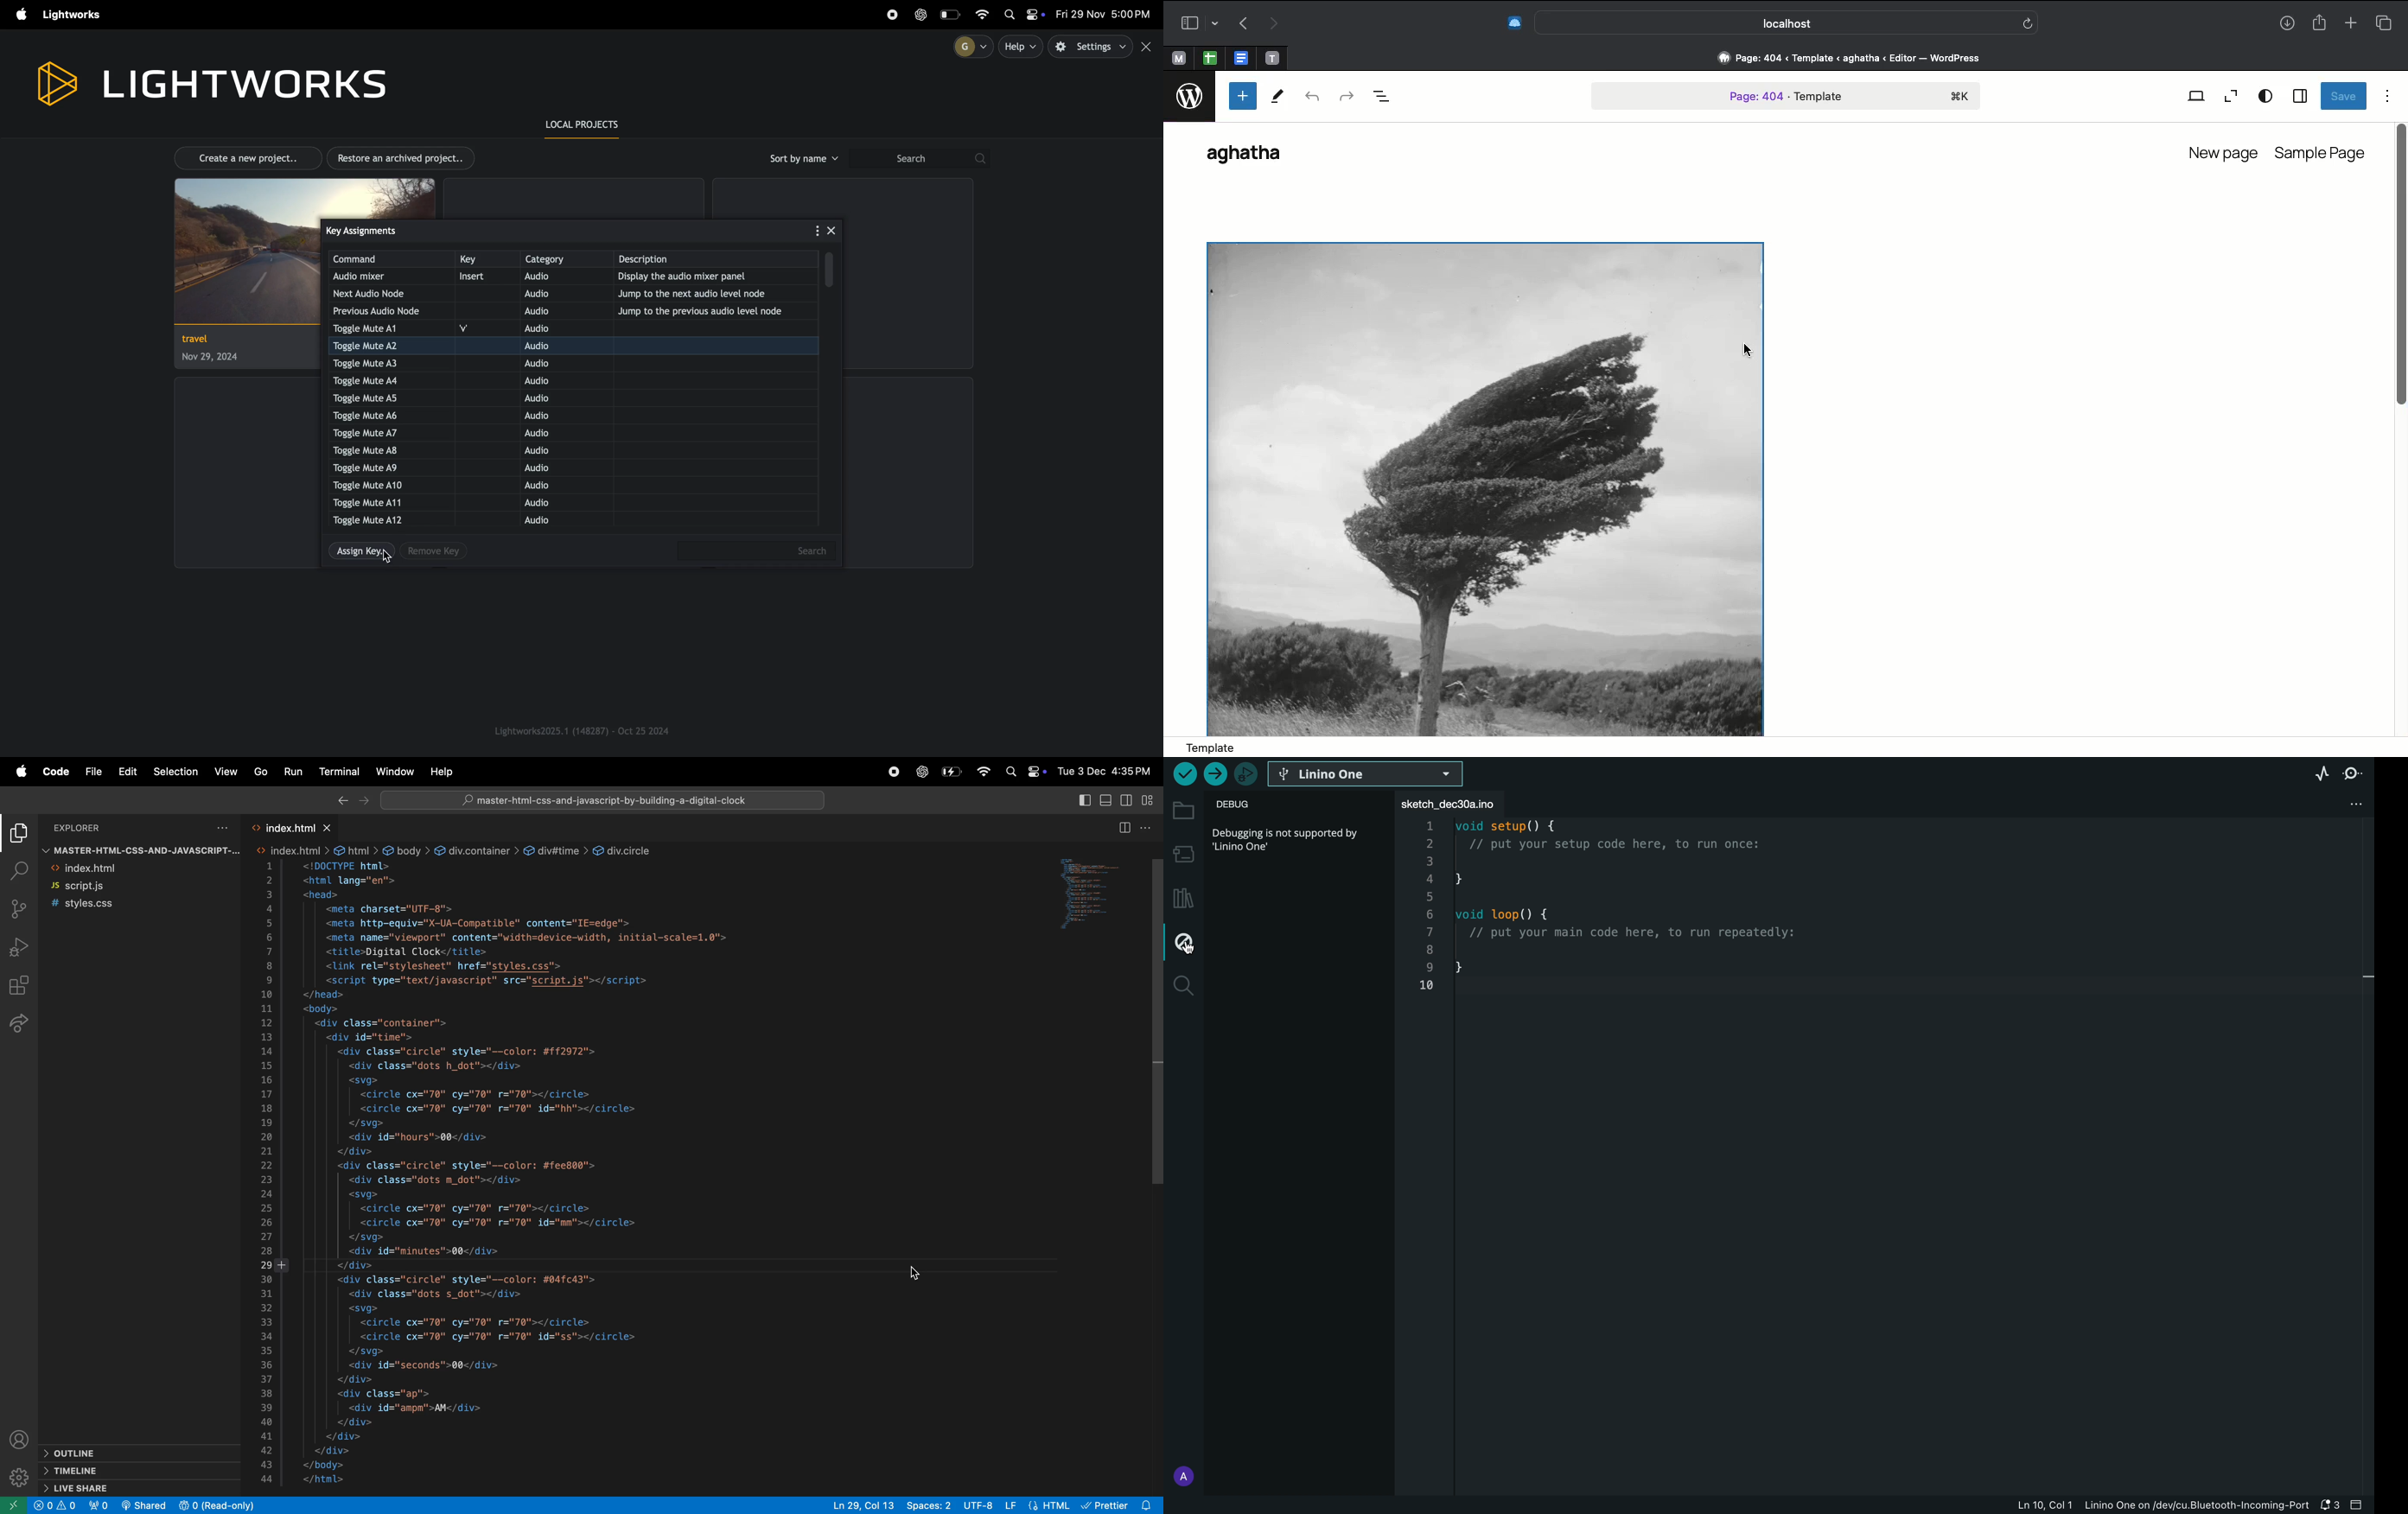  Describe the element at coordinates (919, 159) in the screenshot. I see `search` at that location.